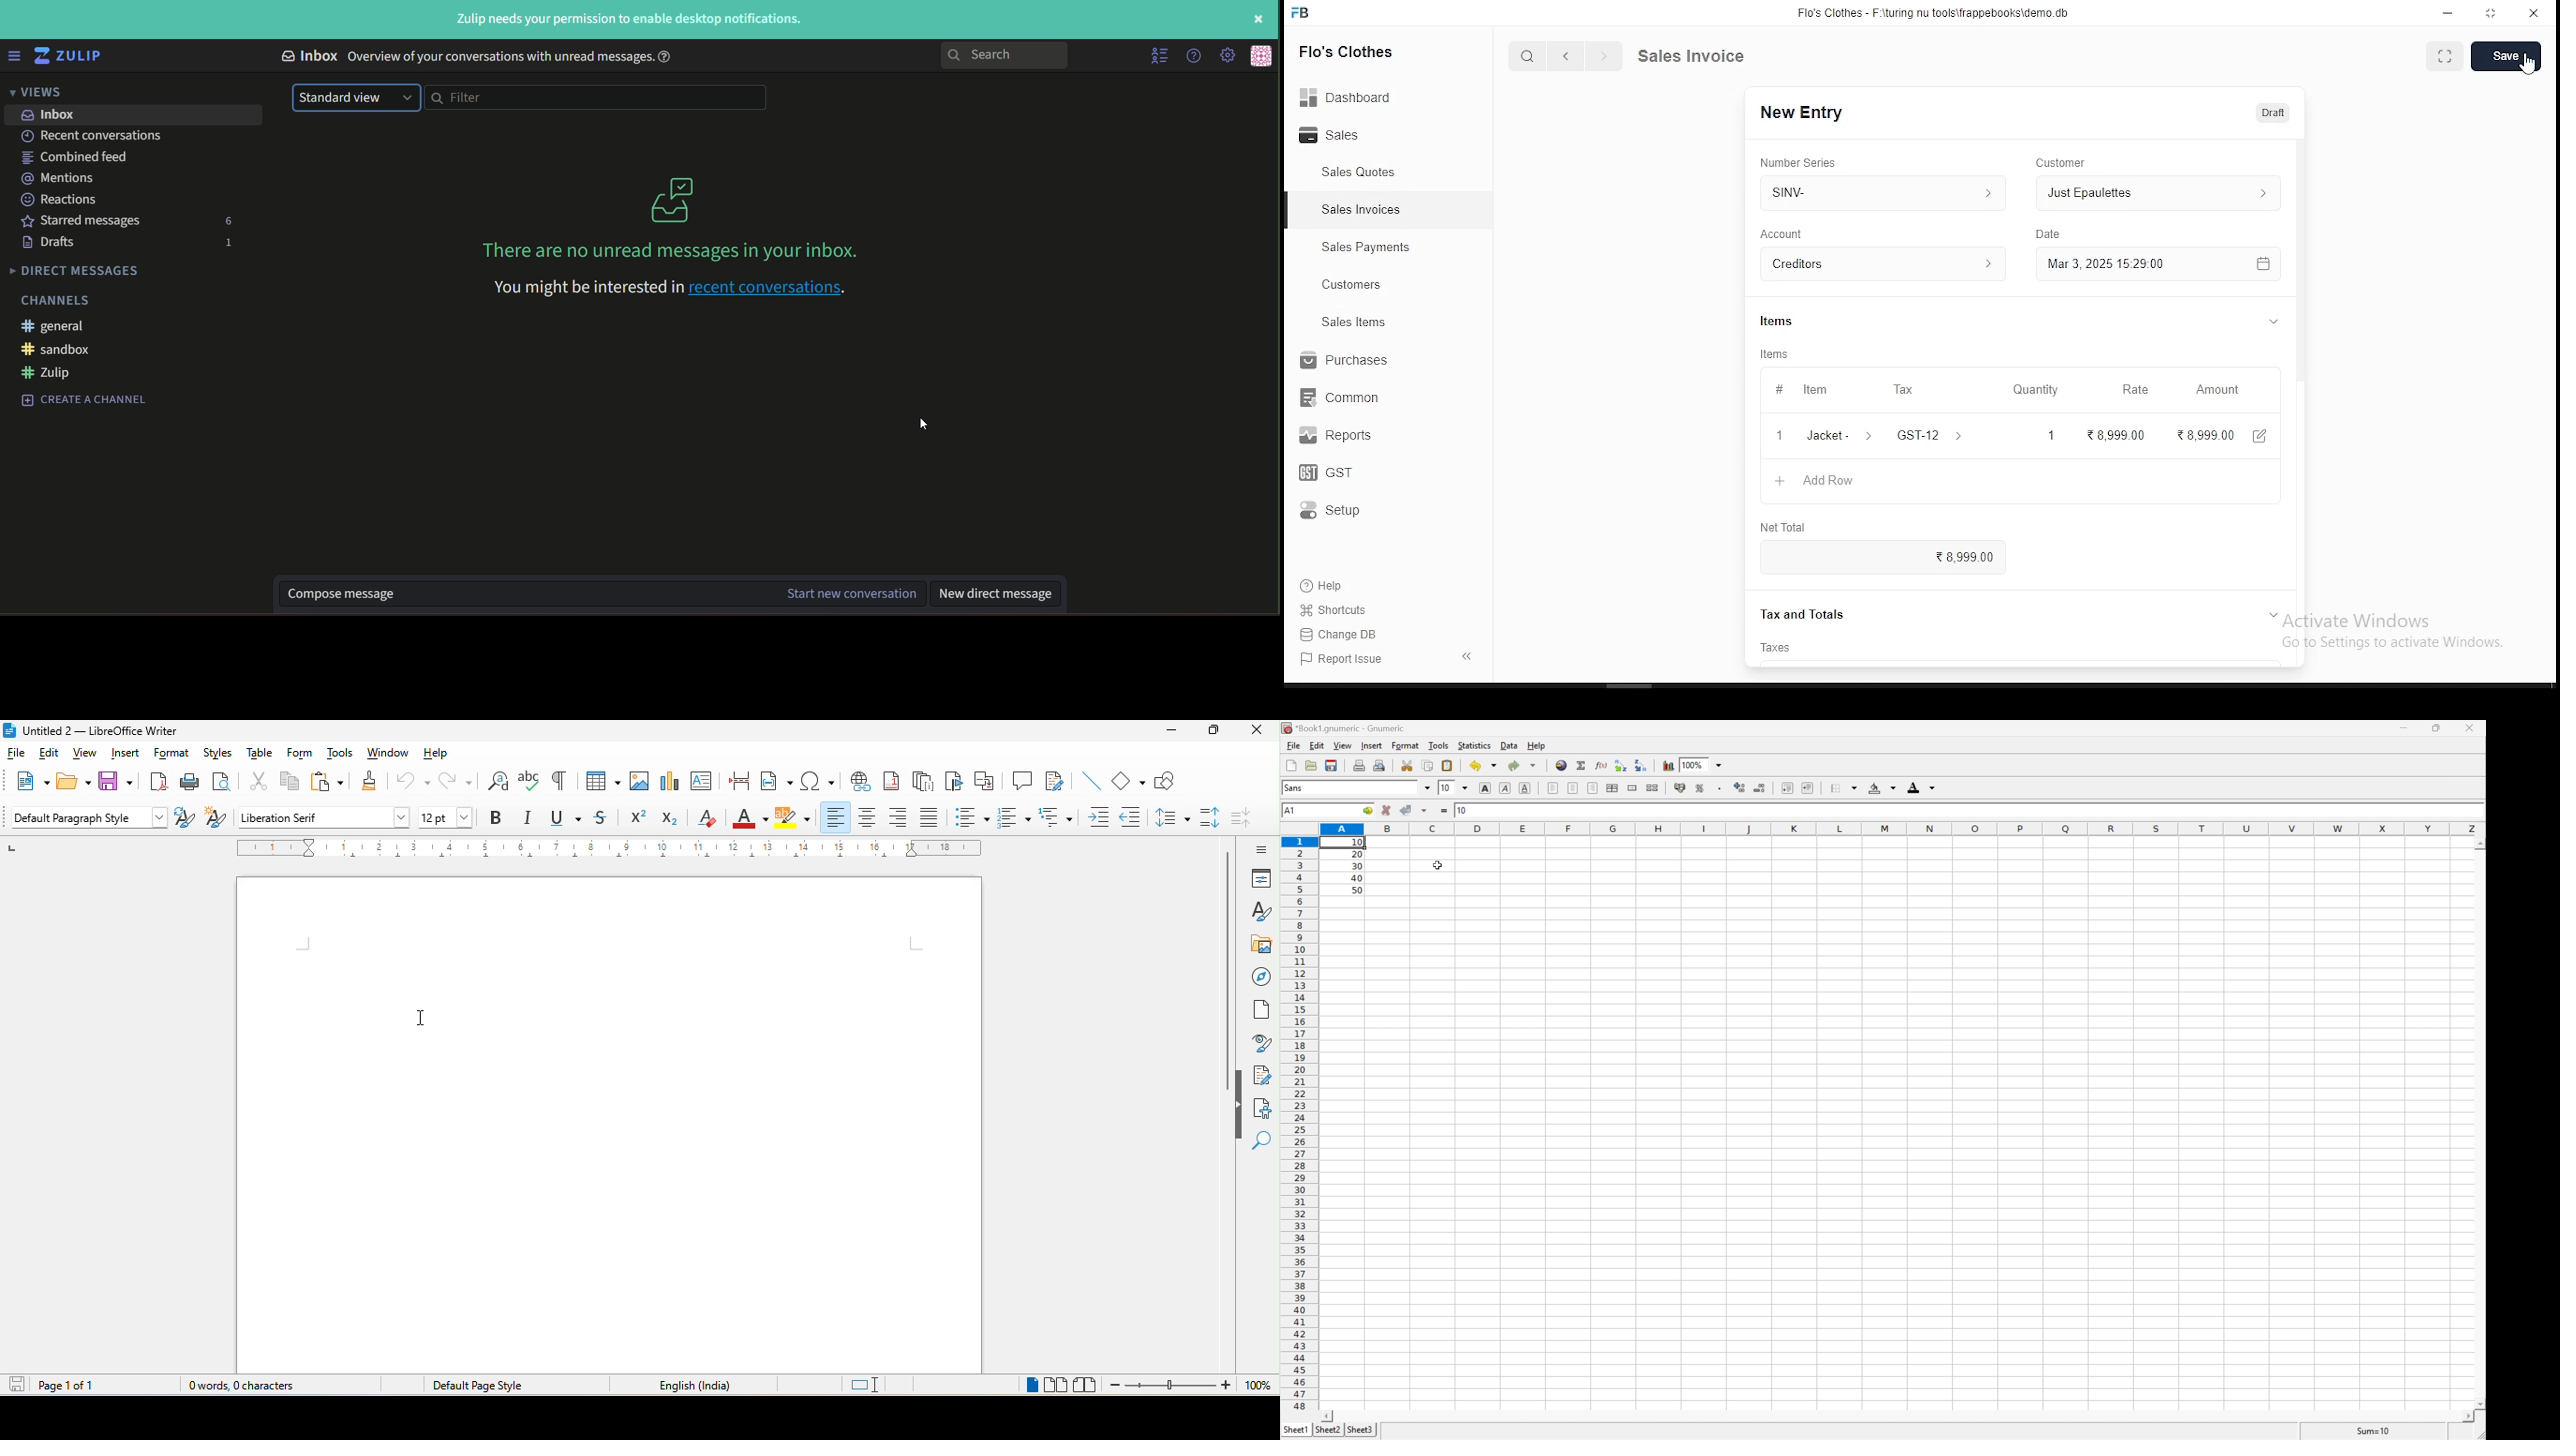  I want to click on superscript, so click(639, 820).